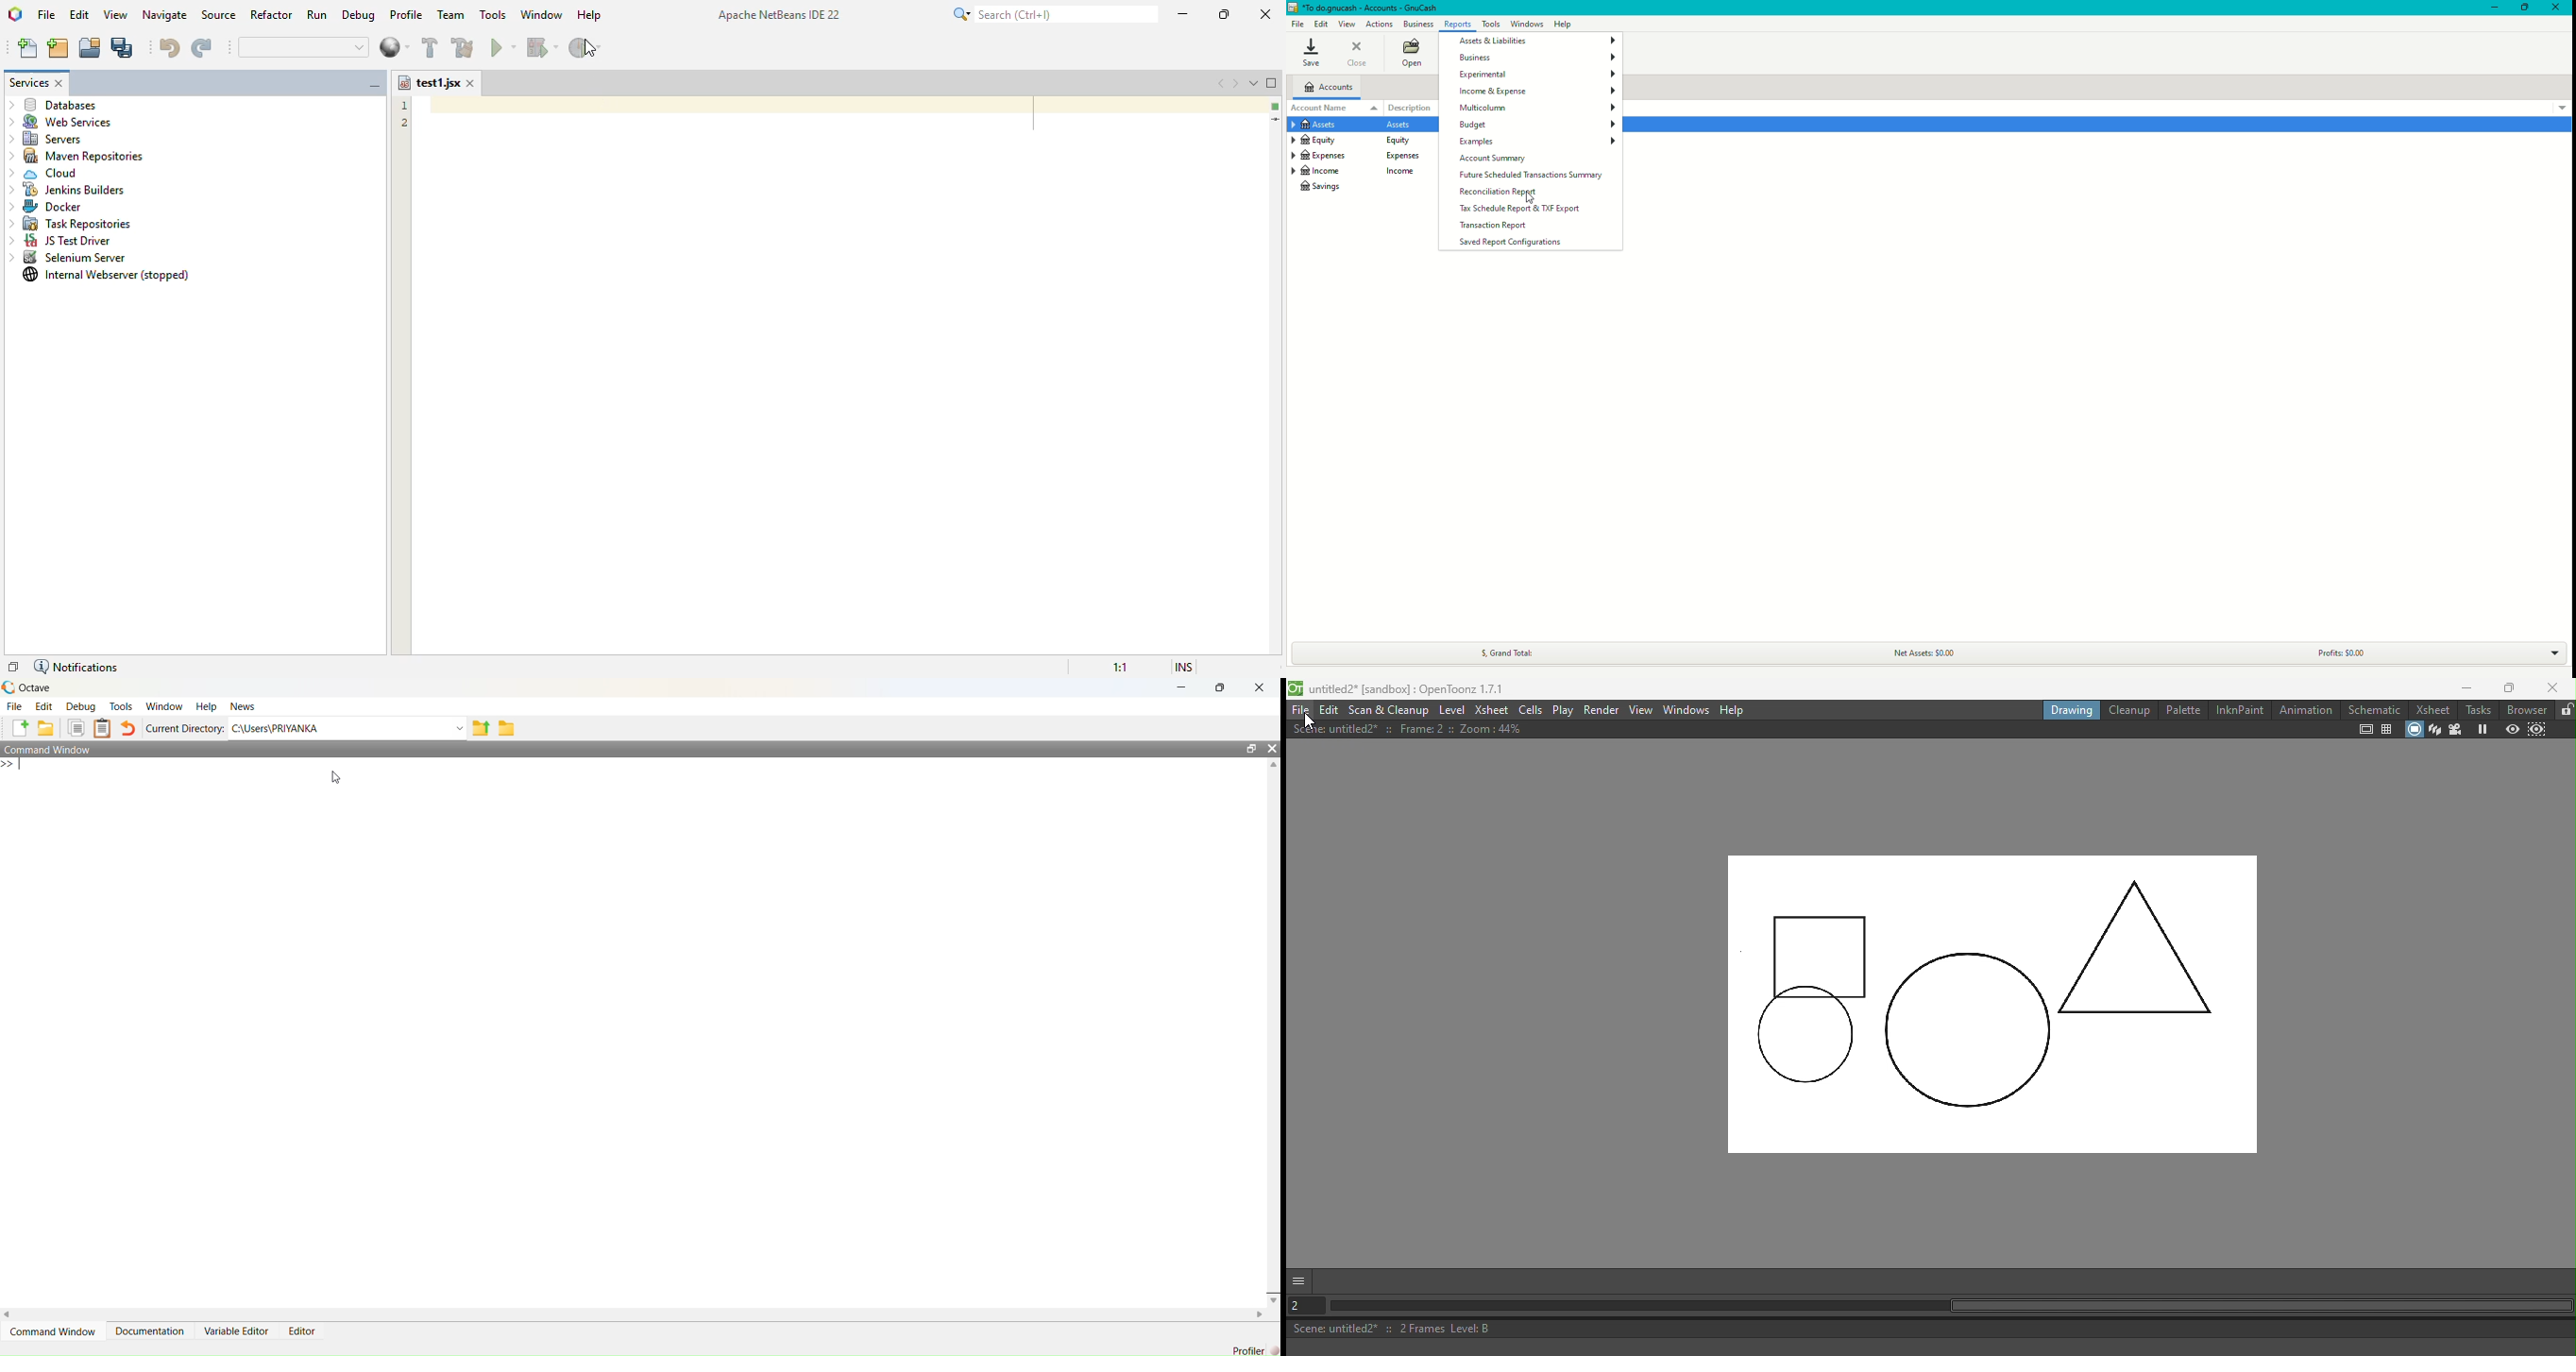 The height and width of the screenshot is (1372, 2576). Describe the element at coordinates (1496, 225) in the screenshot. I see `Transaction Report` at that location.